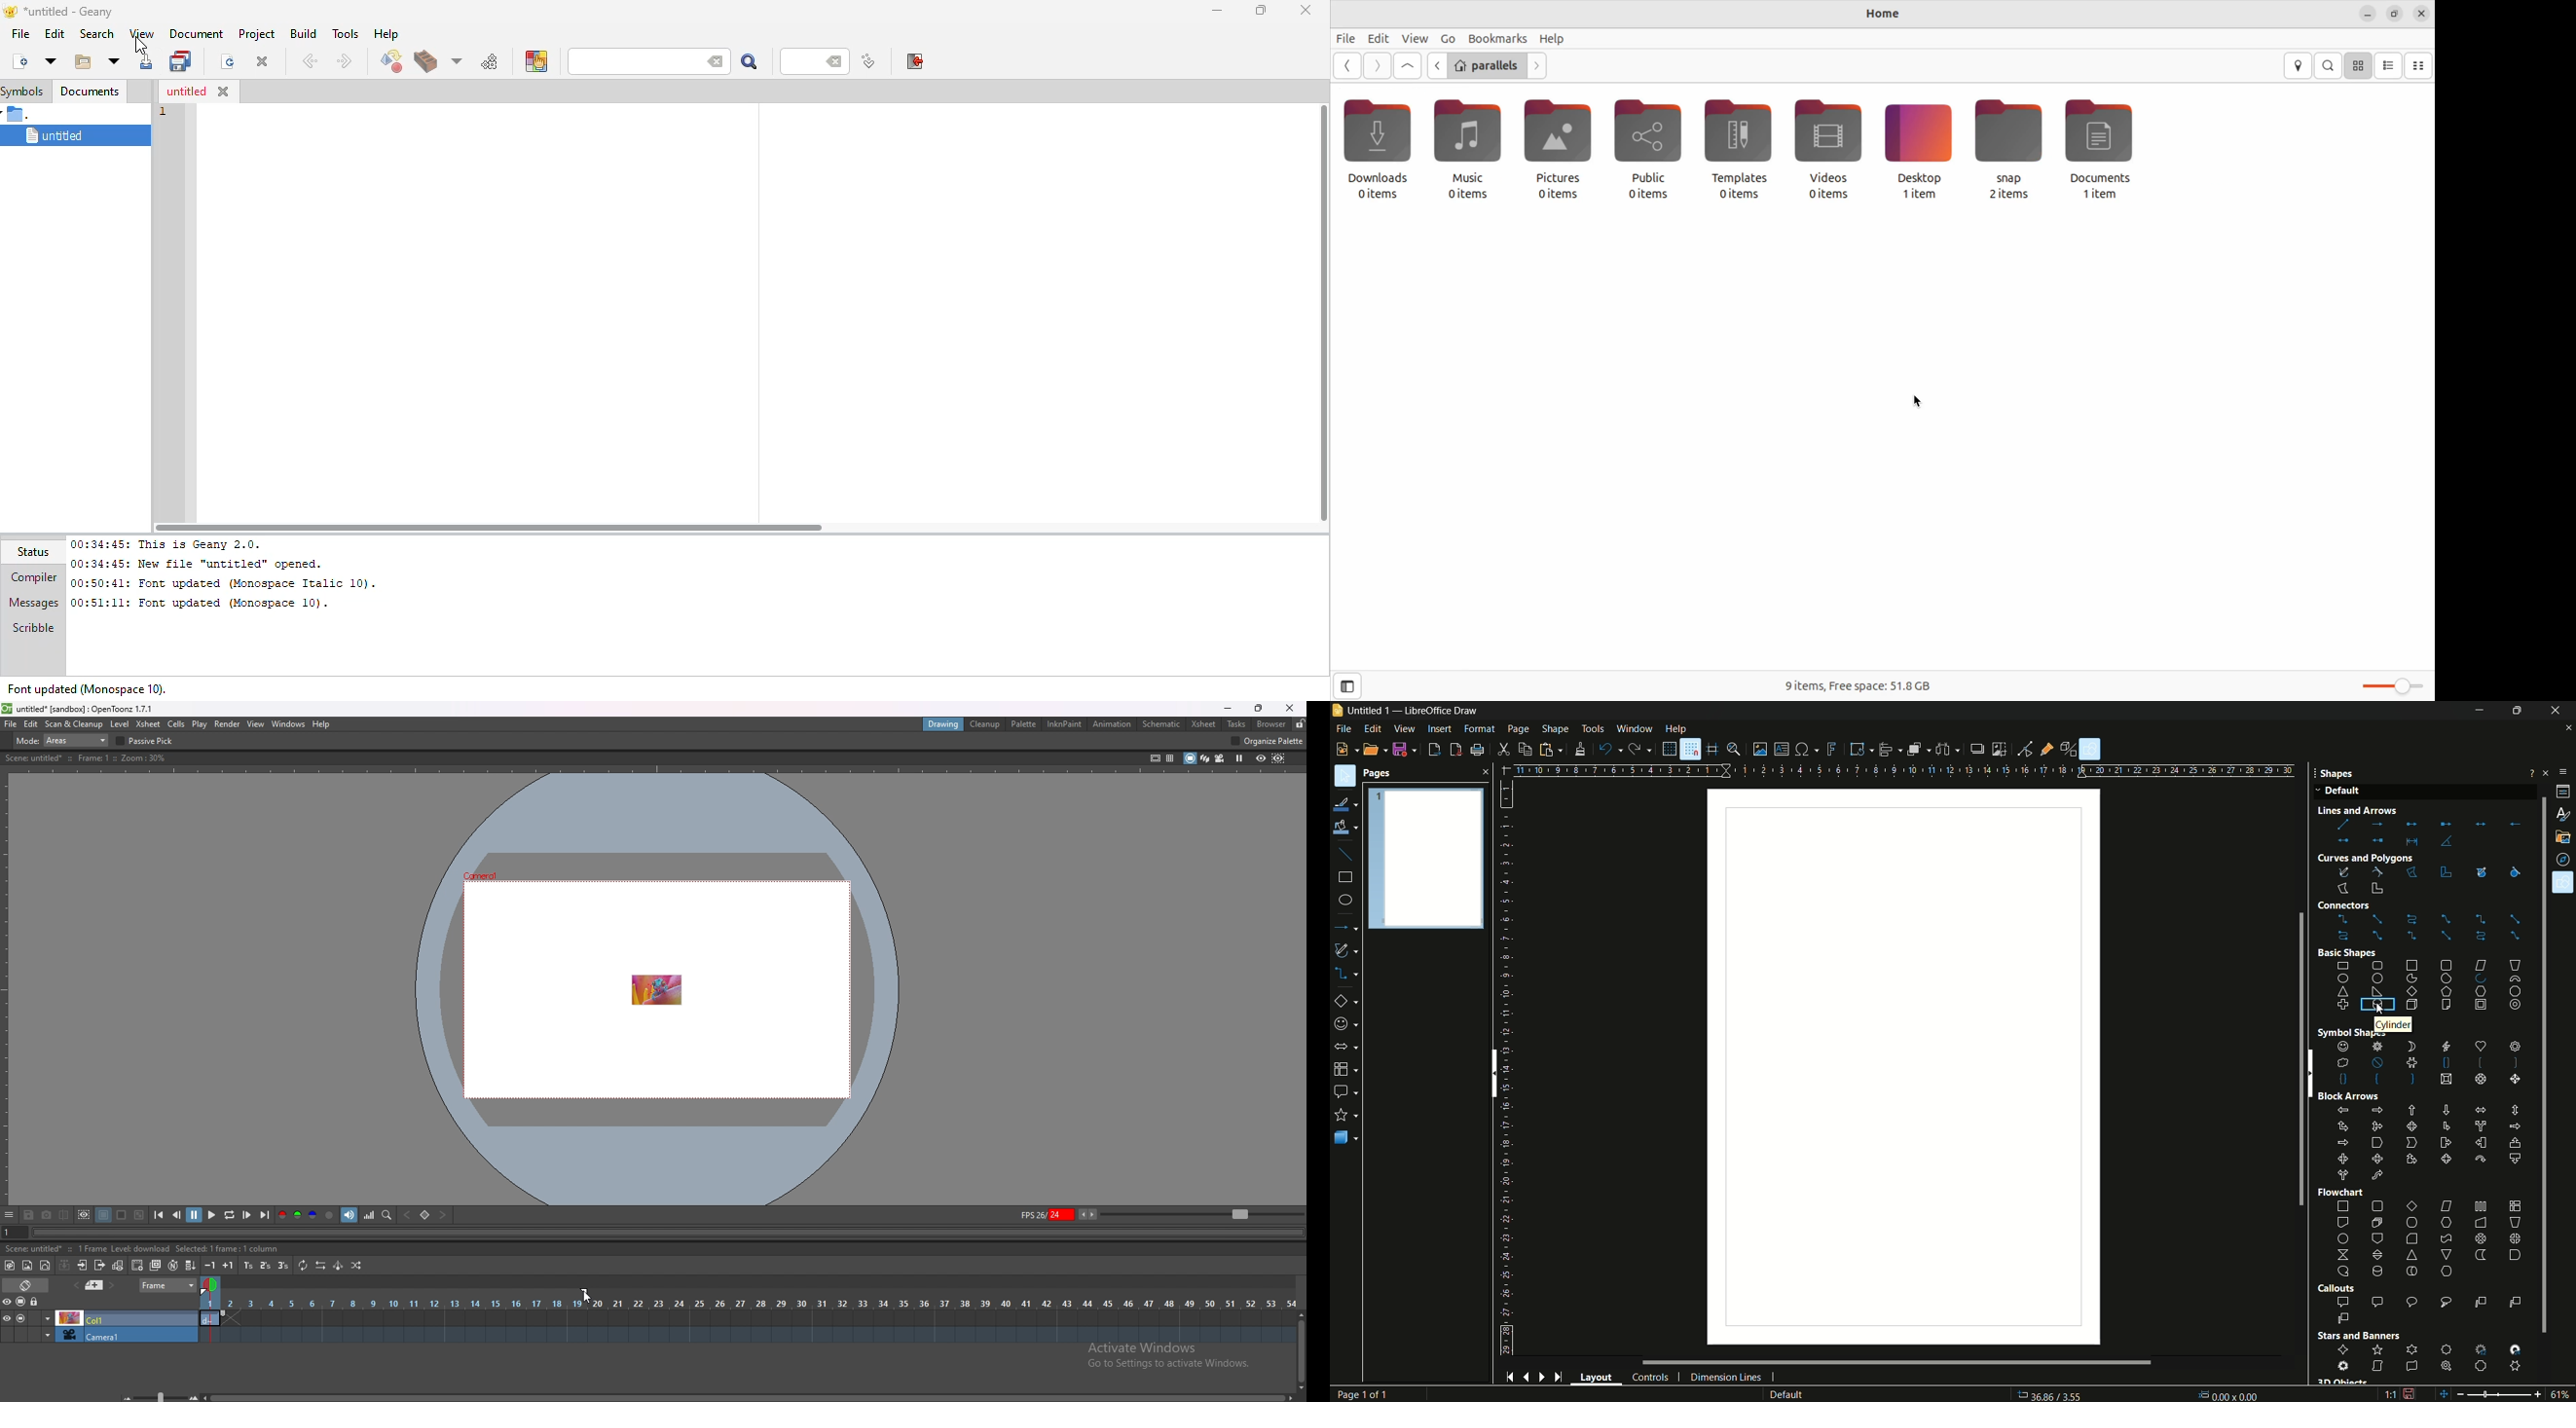 This screenshot has width=2576, height=1428. What do you see at coordinates (2070, 750) in the screenshot?
I see `toggle extrusion` at bounding box center [2070, 750].